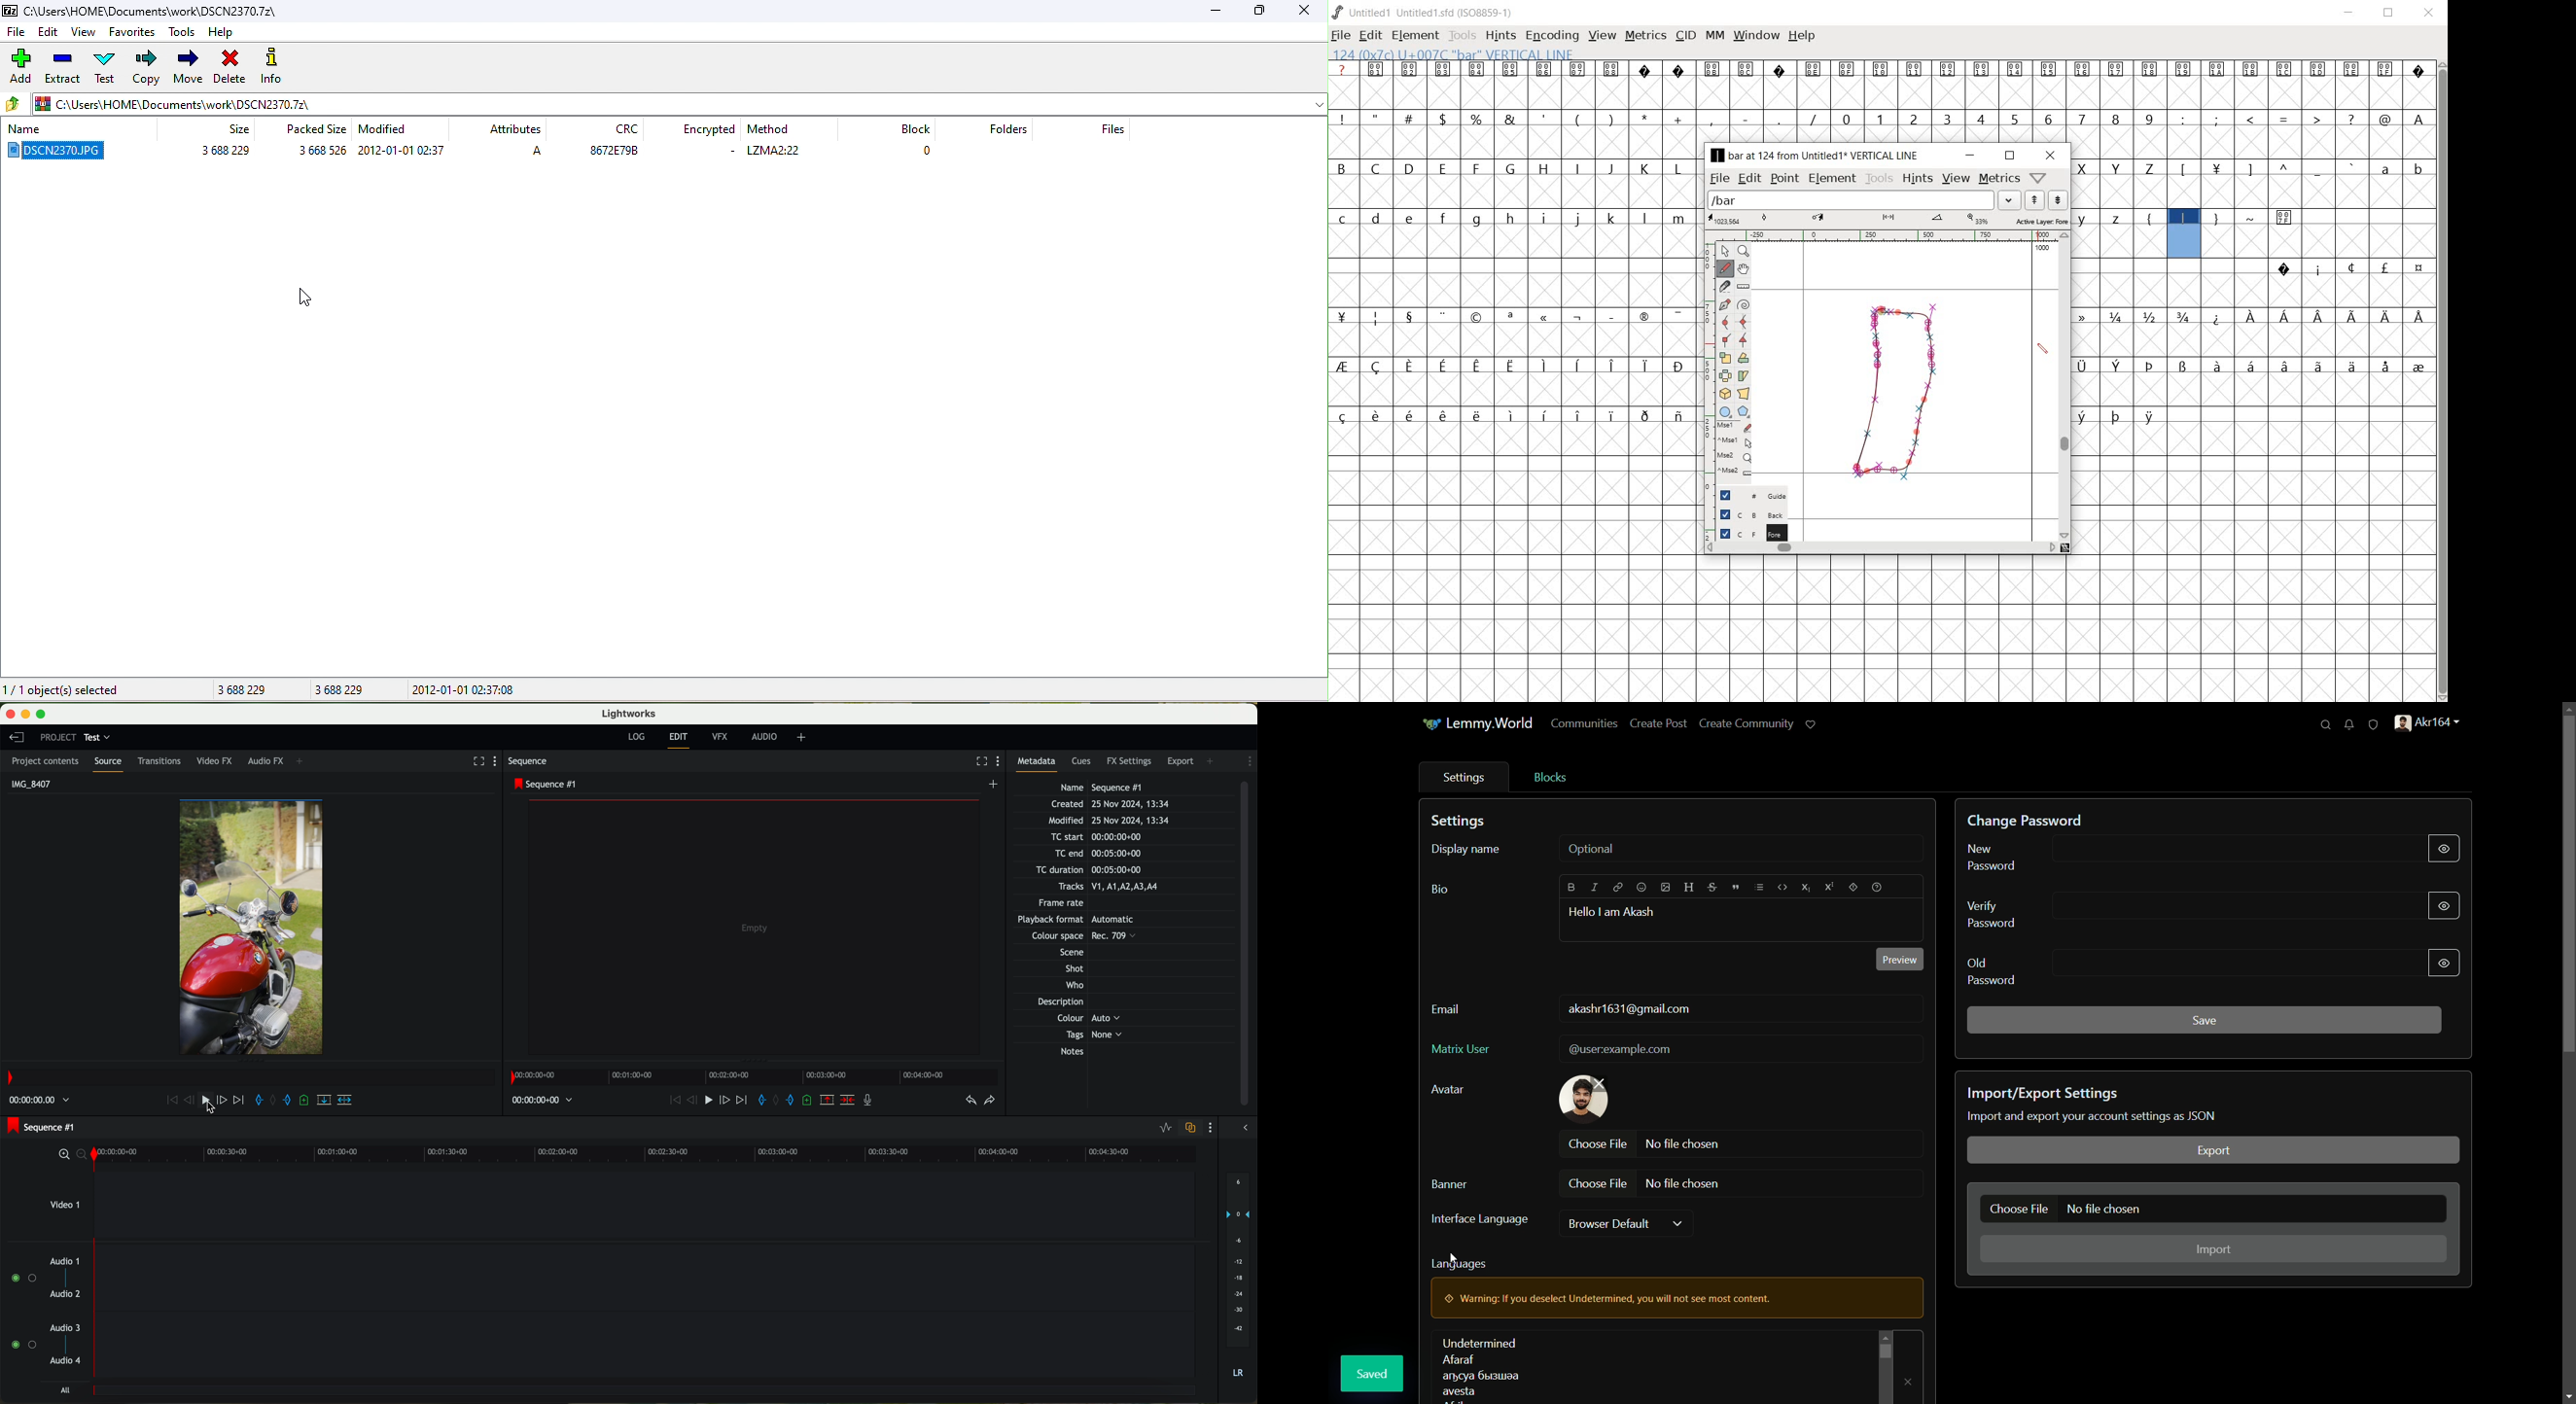  What do you see at coordinates (346, 1099) in the screenshot?
I see `insert into the target sequence` at bounding box center [346, 1099].